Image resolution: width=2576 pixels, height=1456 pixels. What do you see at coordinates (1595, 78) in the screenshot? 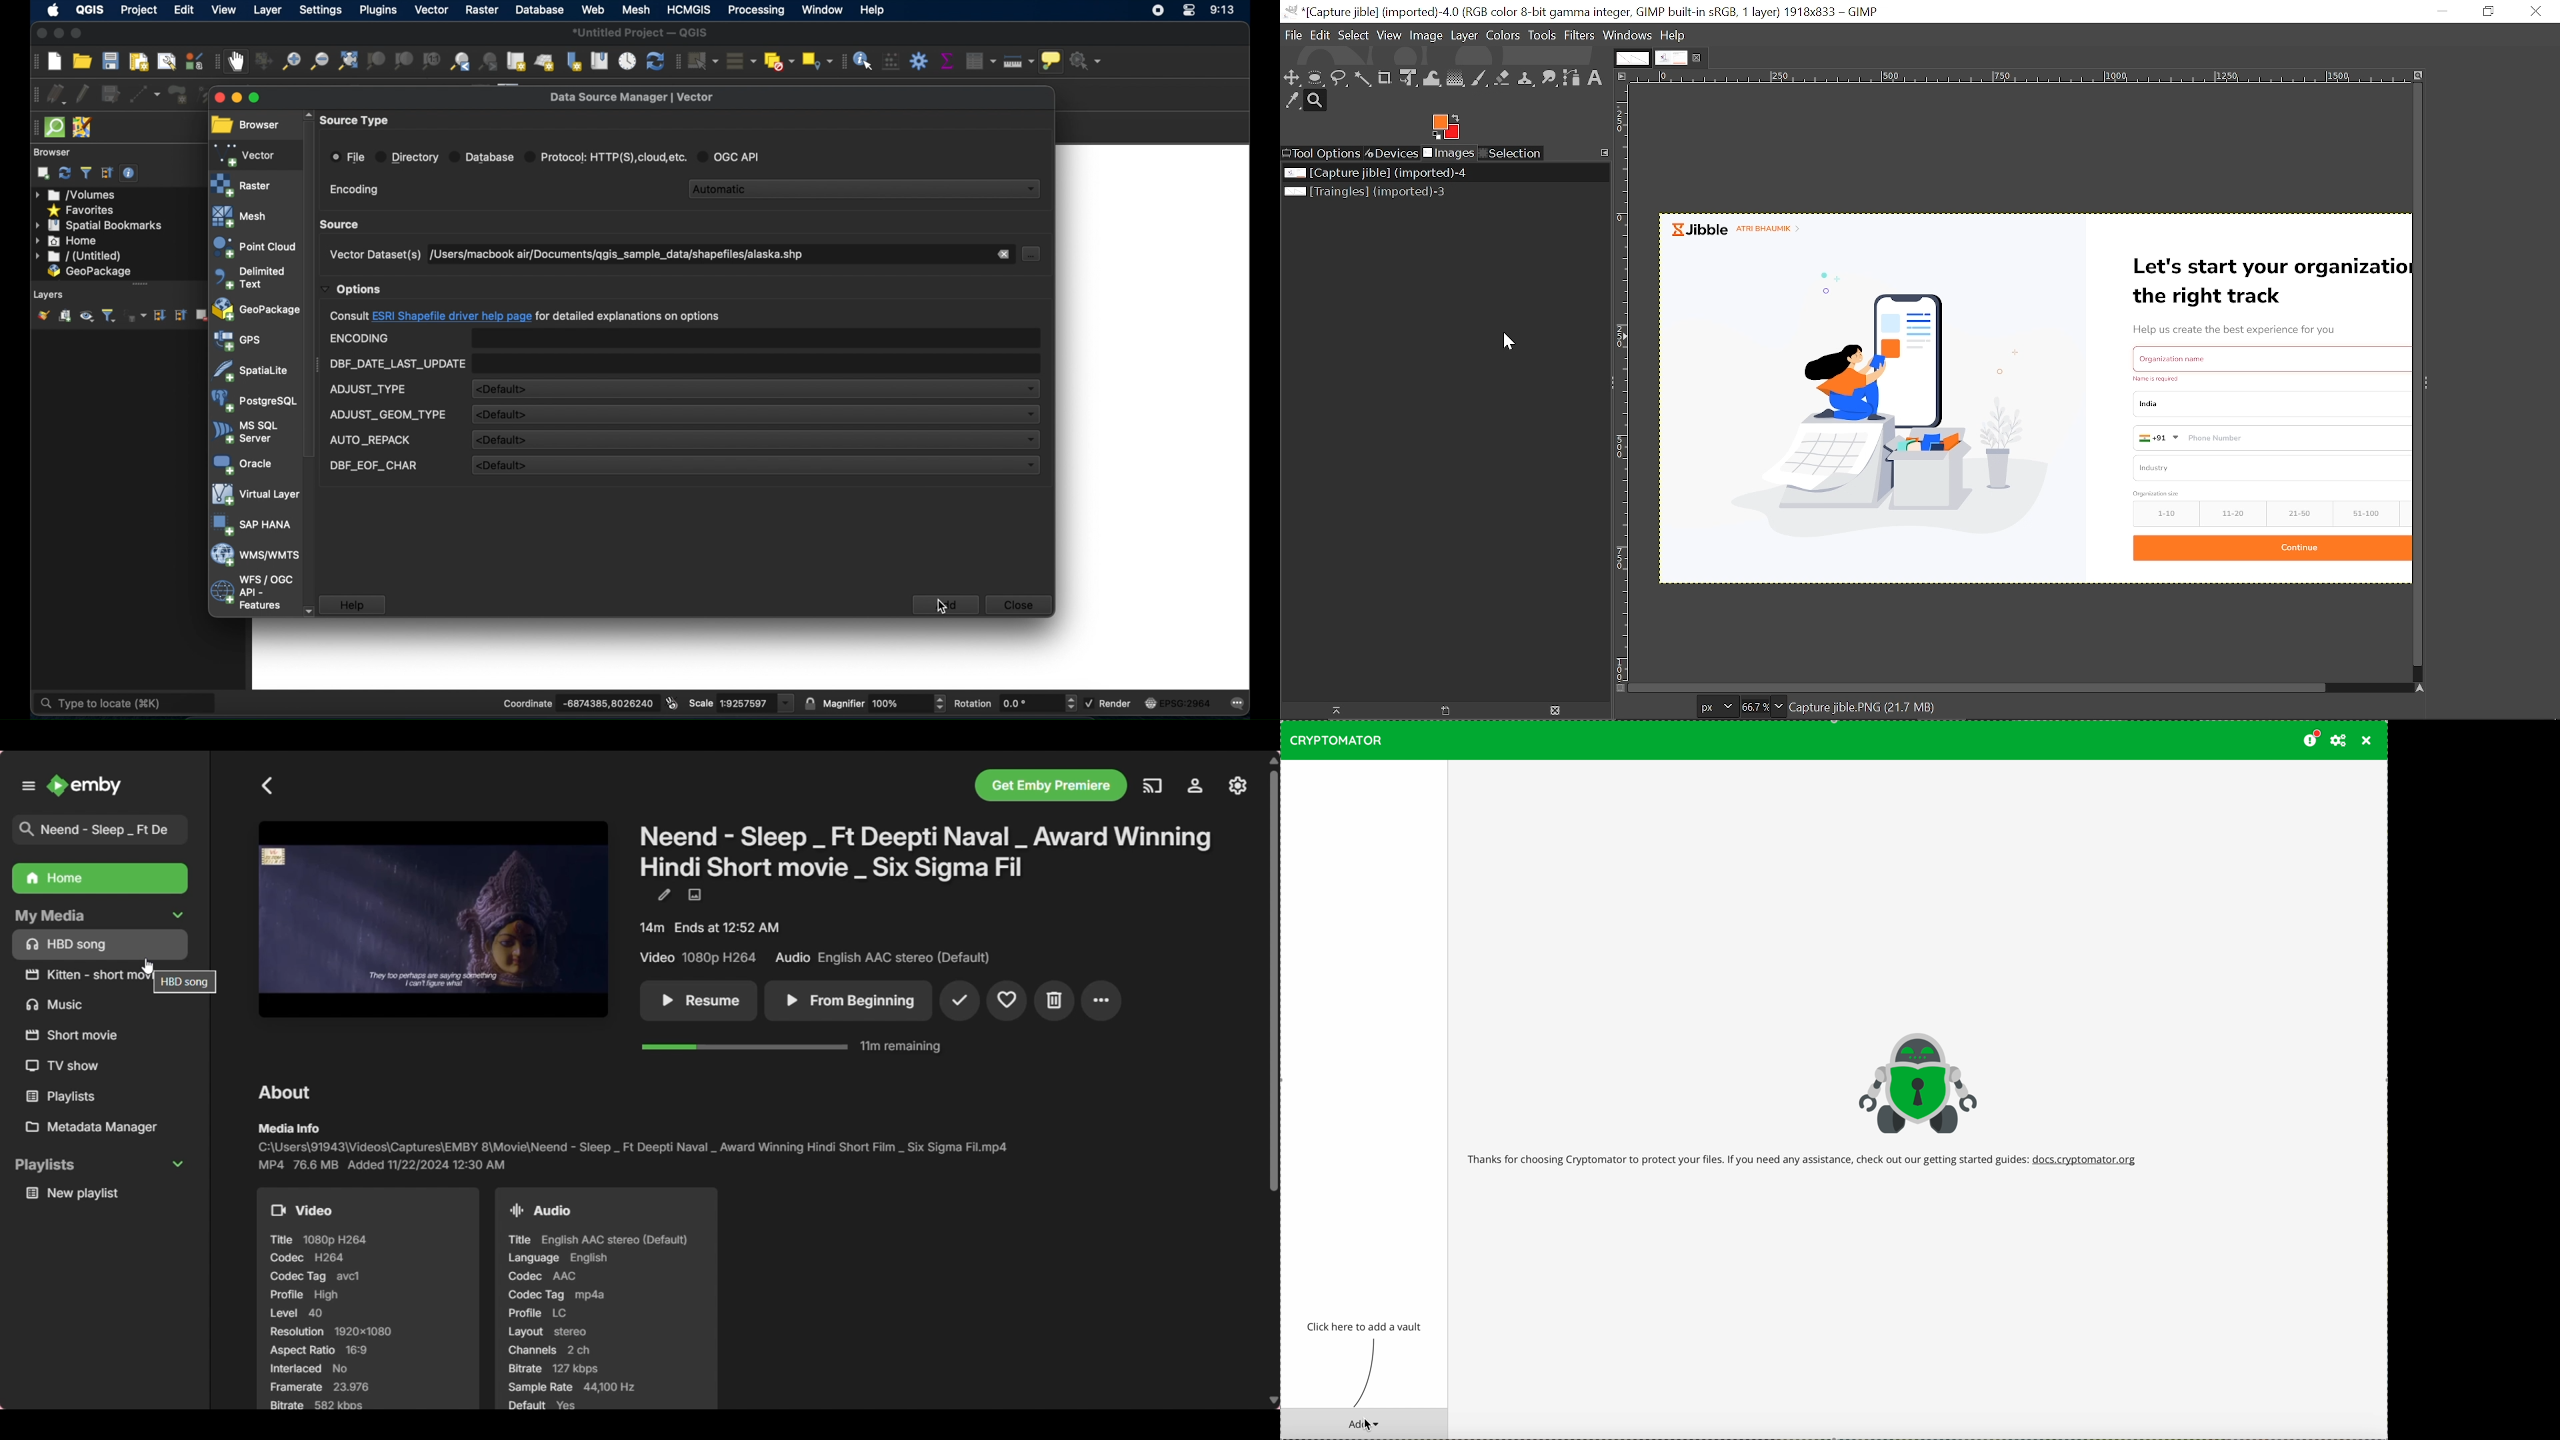
I see `Text` at bounding box center [1595, 78].